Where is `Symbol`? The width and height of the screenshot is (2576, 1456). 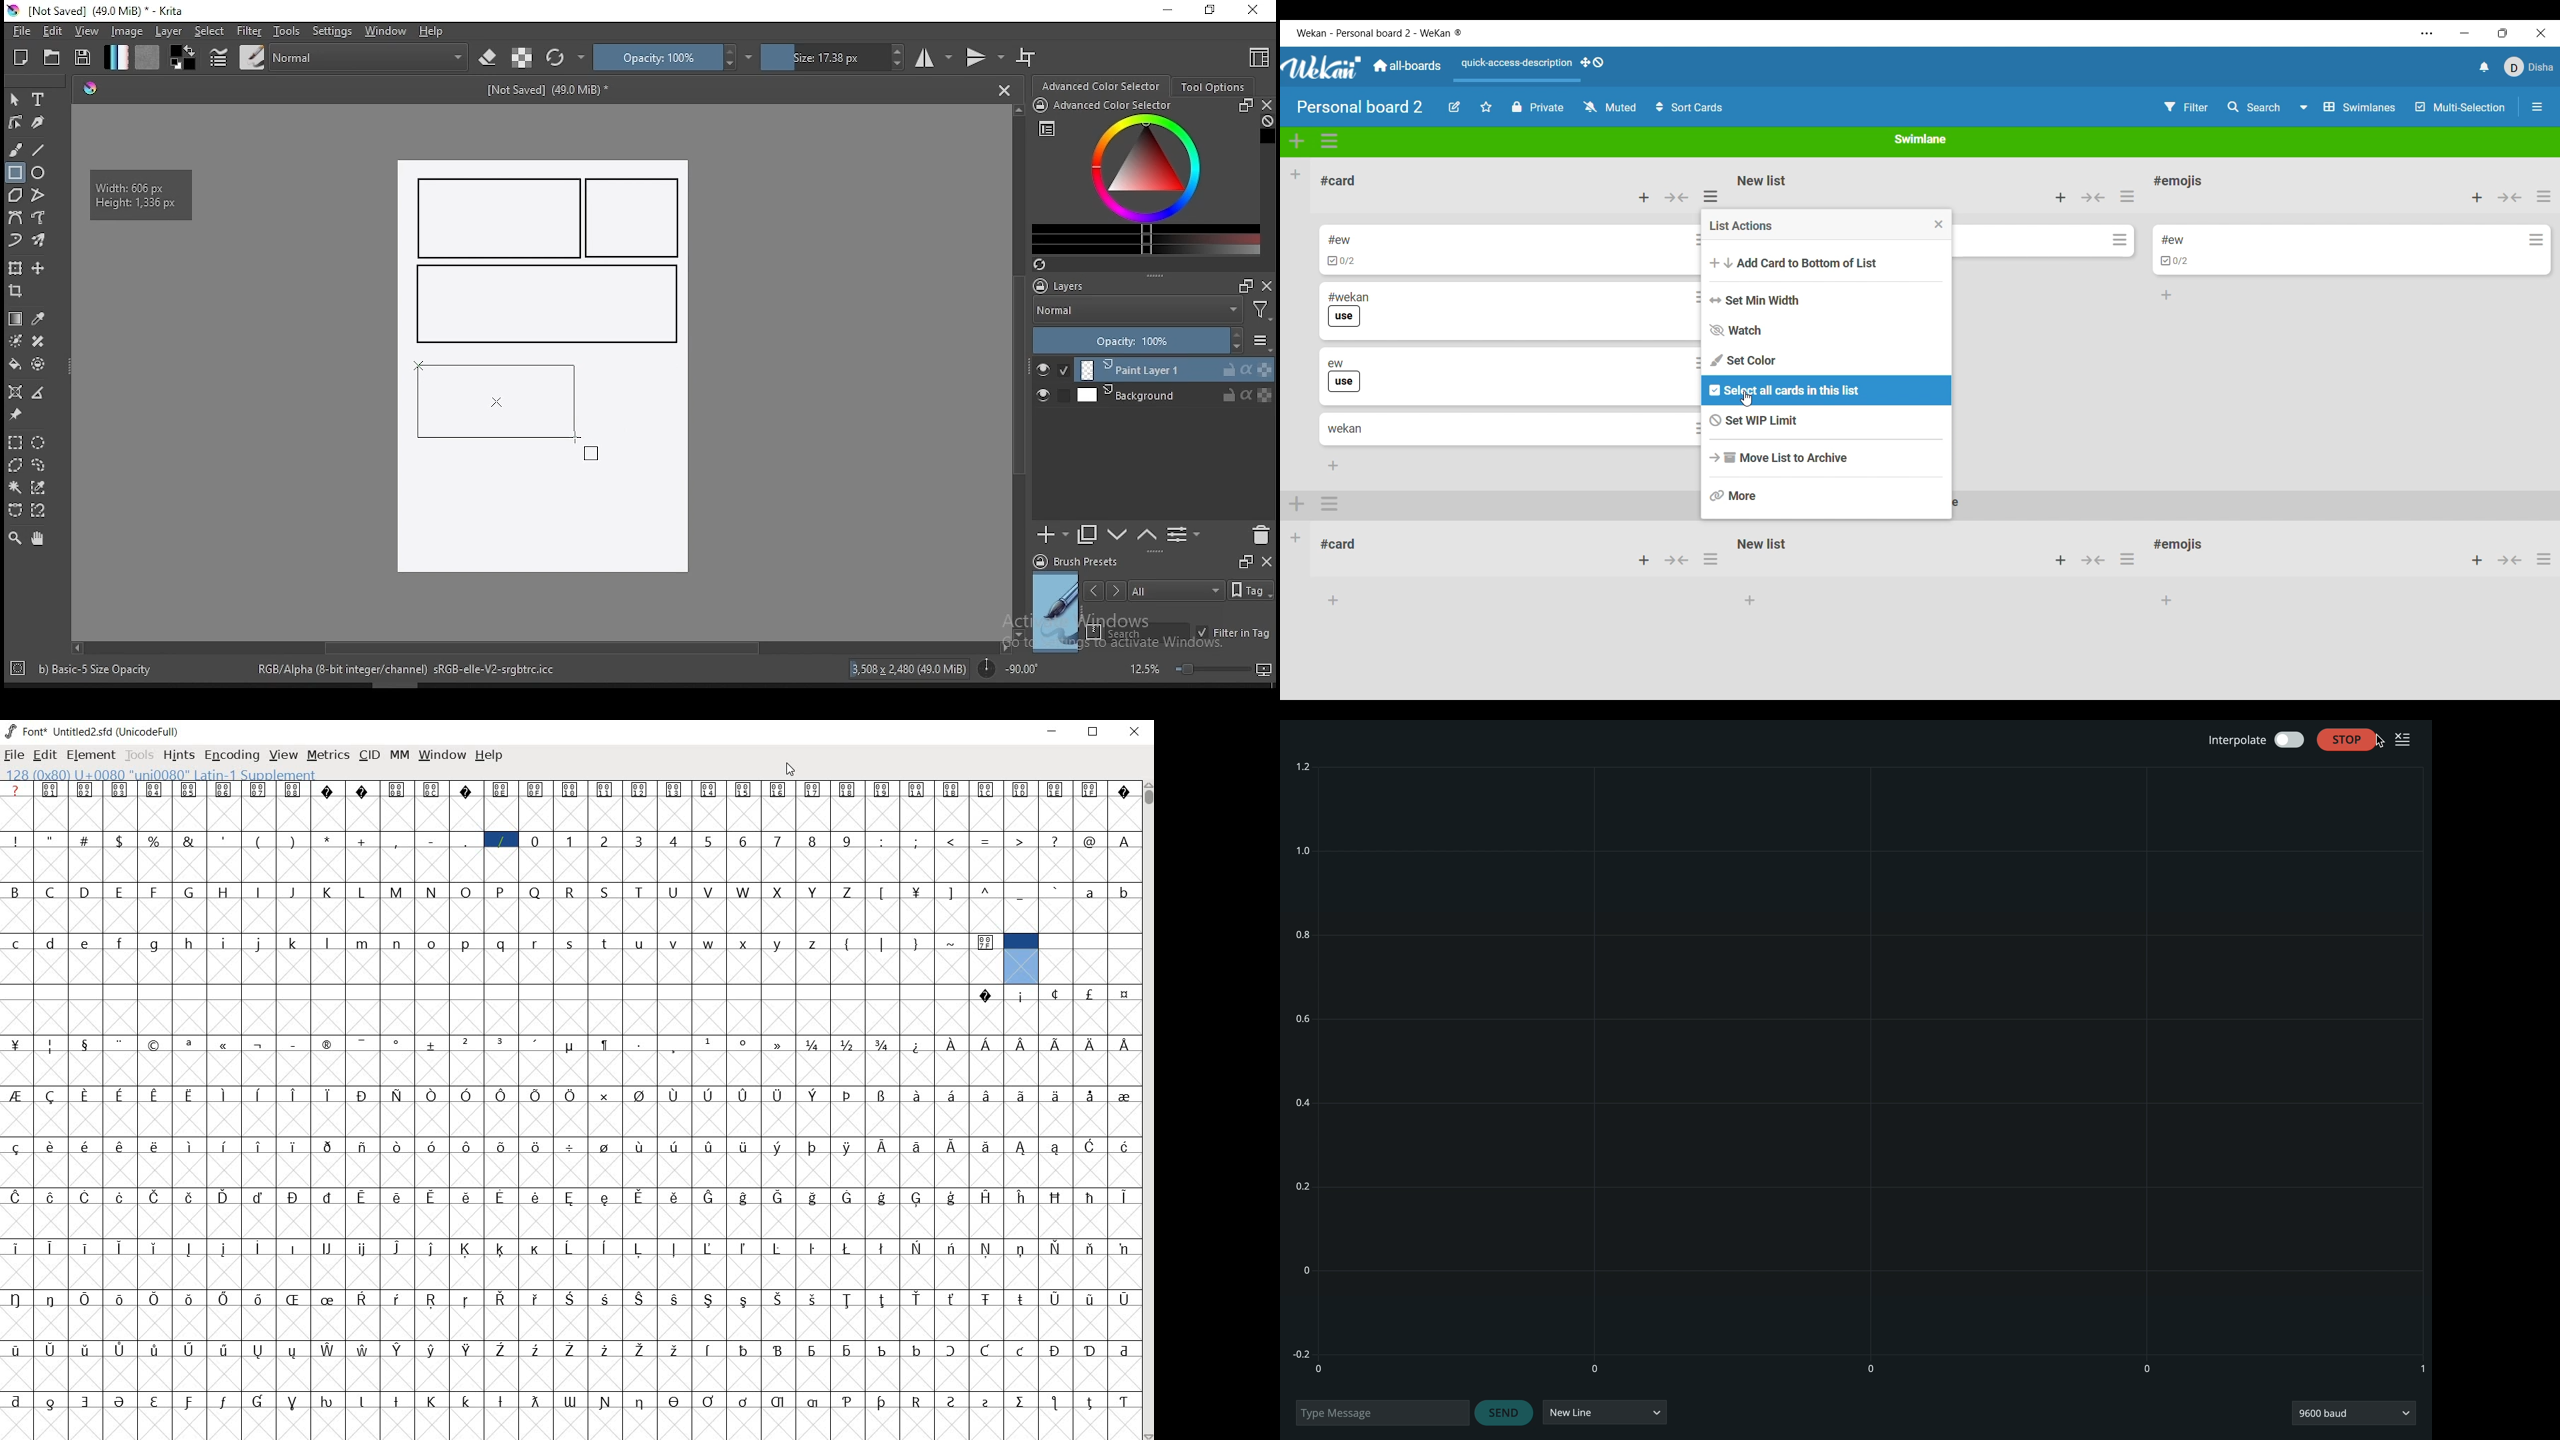 Symbol is located at coordinates (778, 1147).